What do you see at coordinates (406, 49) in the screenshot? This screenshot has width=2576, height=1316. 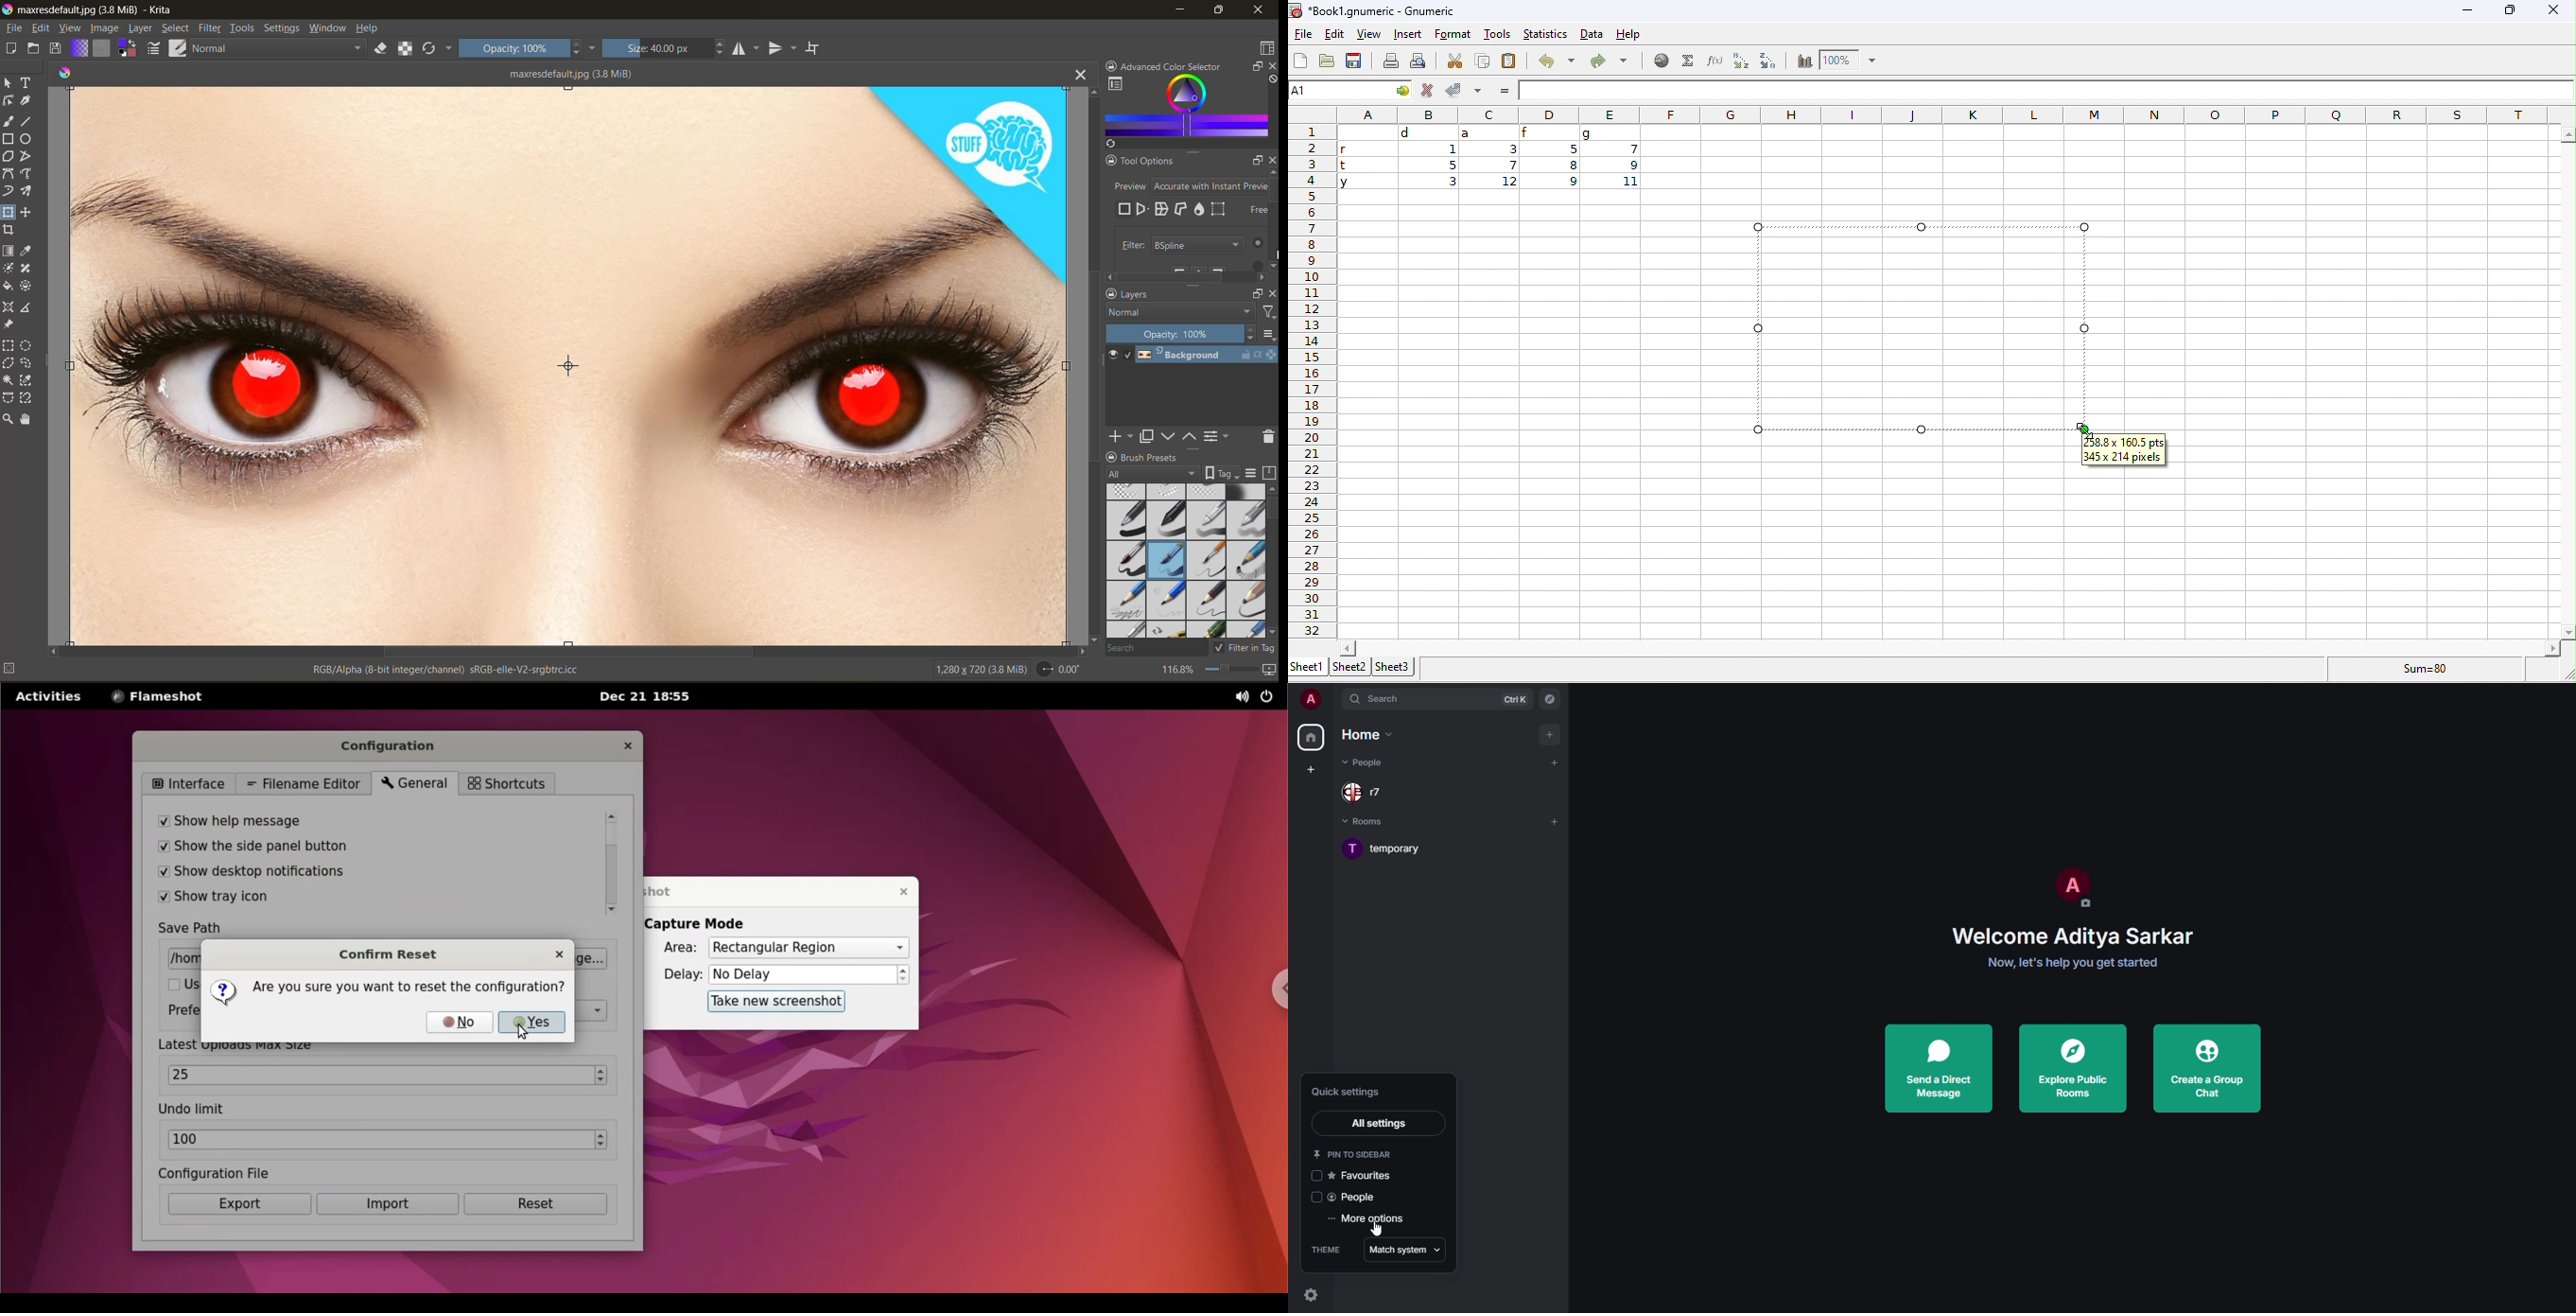 I see `preserve alpha` at bounding box center [406, 49].